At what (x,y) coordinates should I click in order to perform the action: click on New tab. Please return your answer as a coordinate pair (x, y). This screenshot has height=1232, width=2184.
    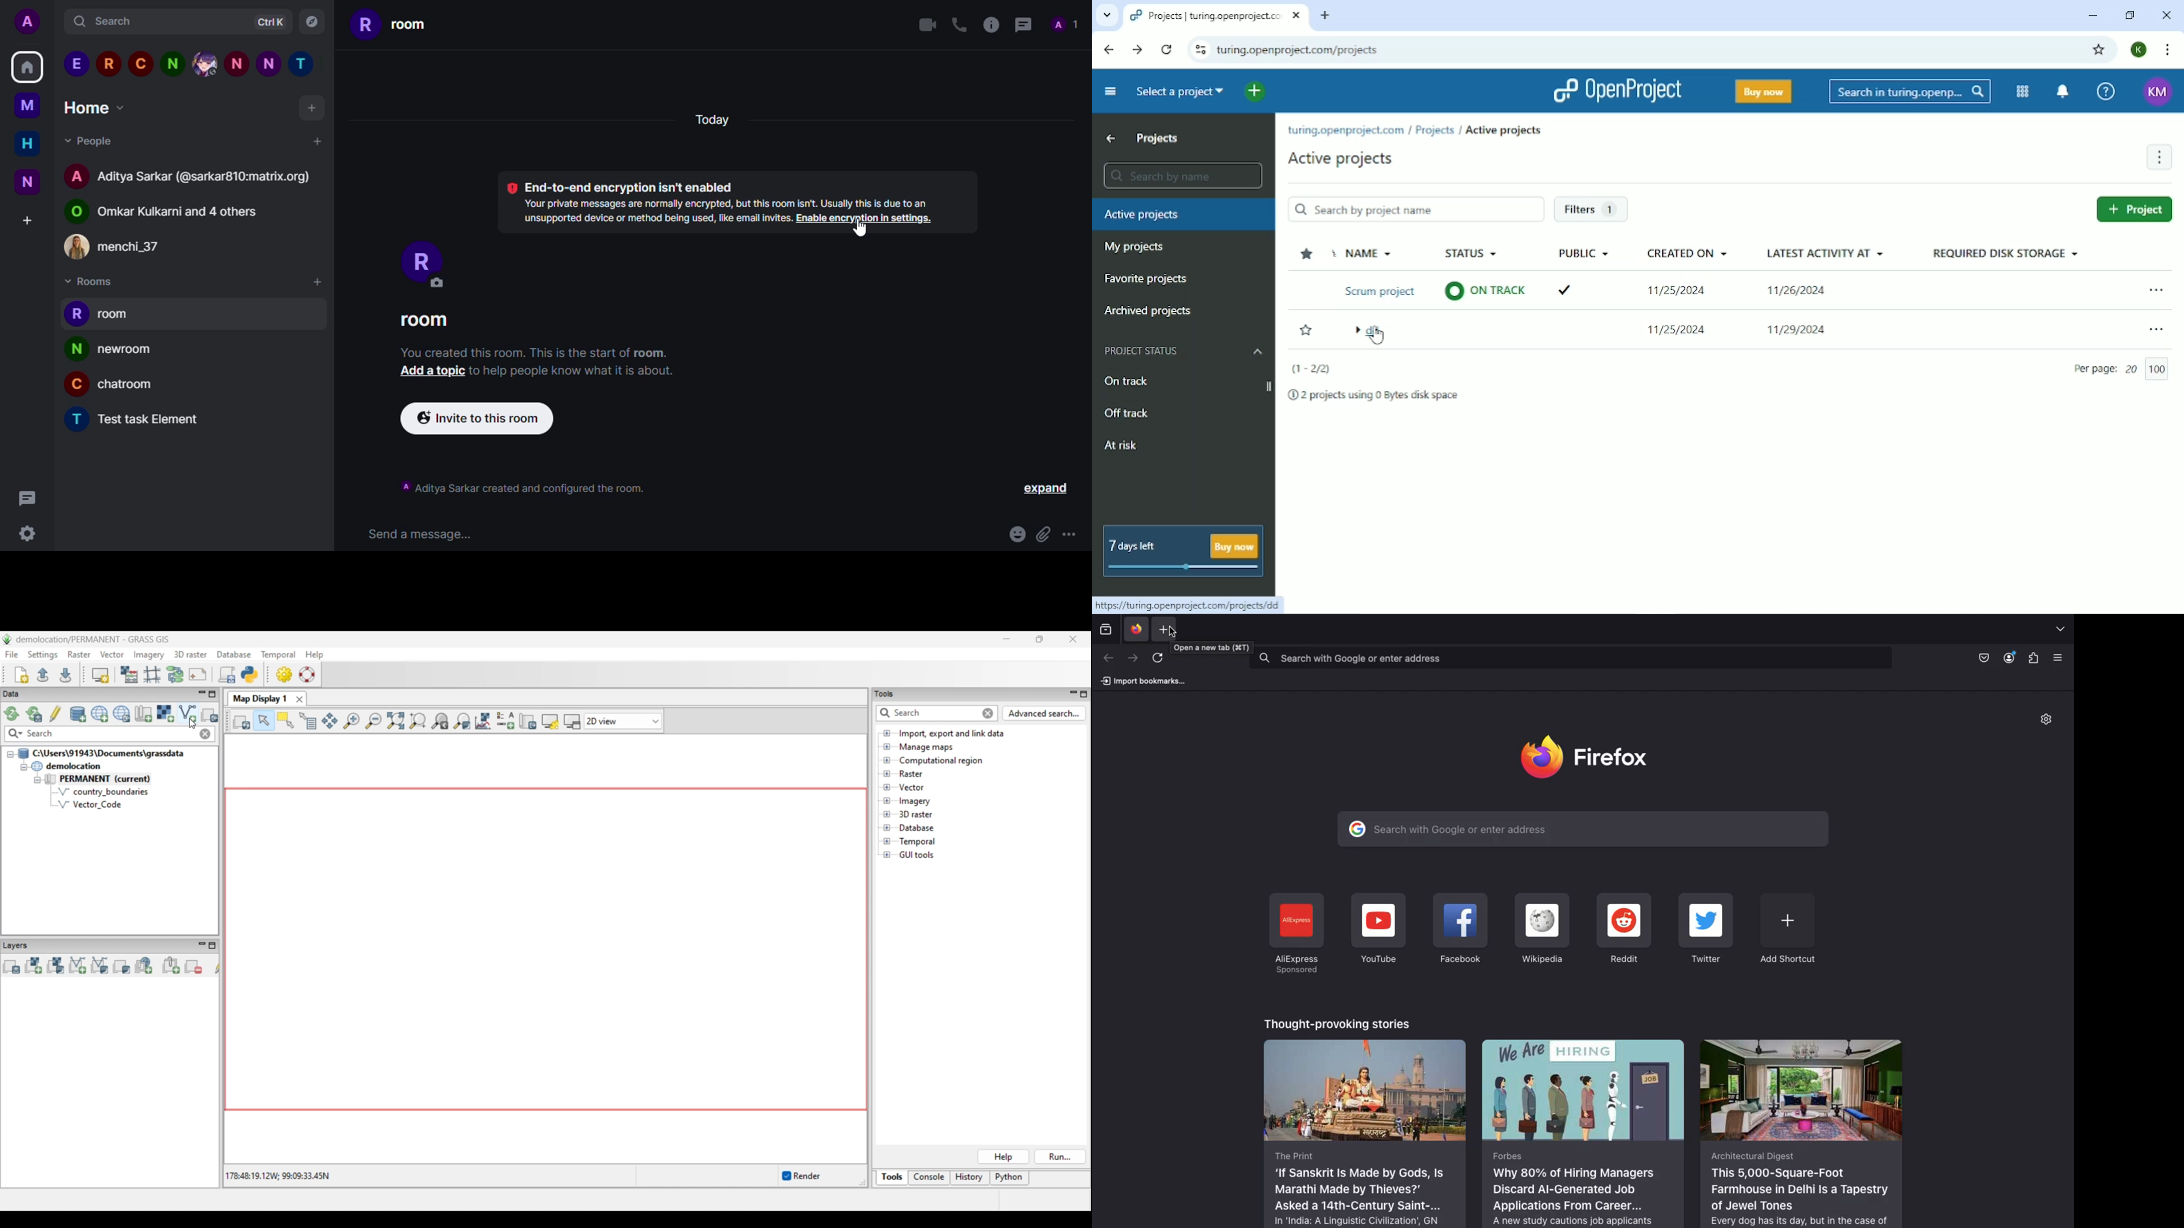
    Looking at the image, I should click on (1325, 15).